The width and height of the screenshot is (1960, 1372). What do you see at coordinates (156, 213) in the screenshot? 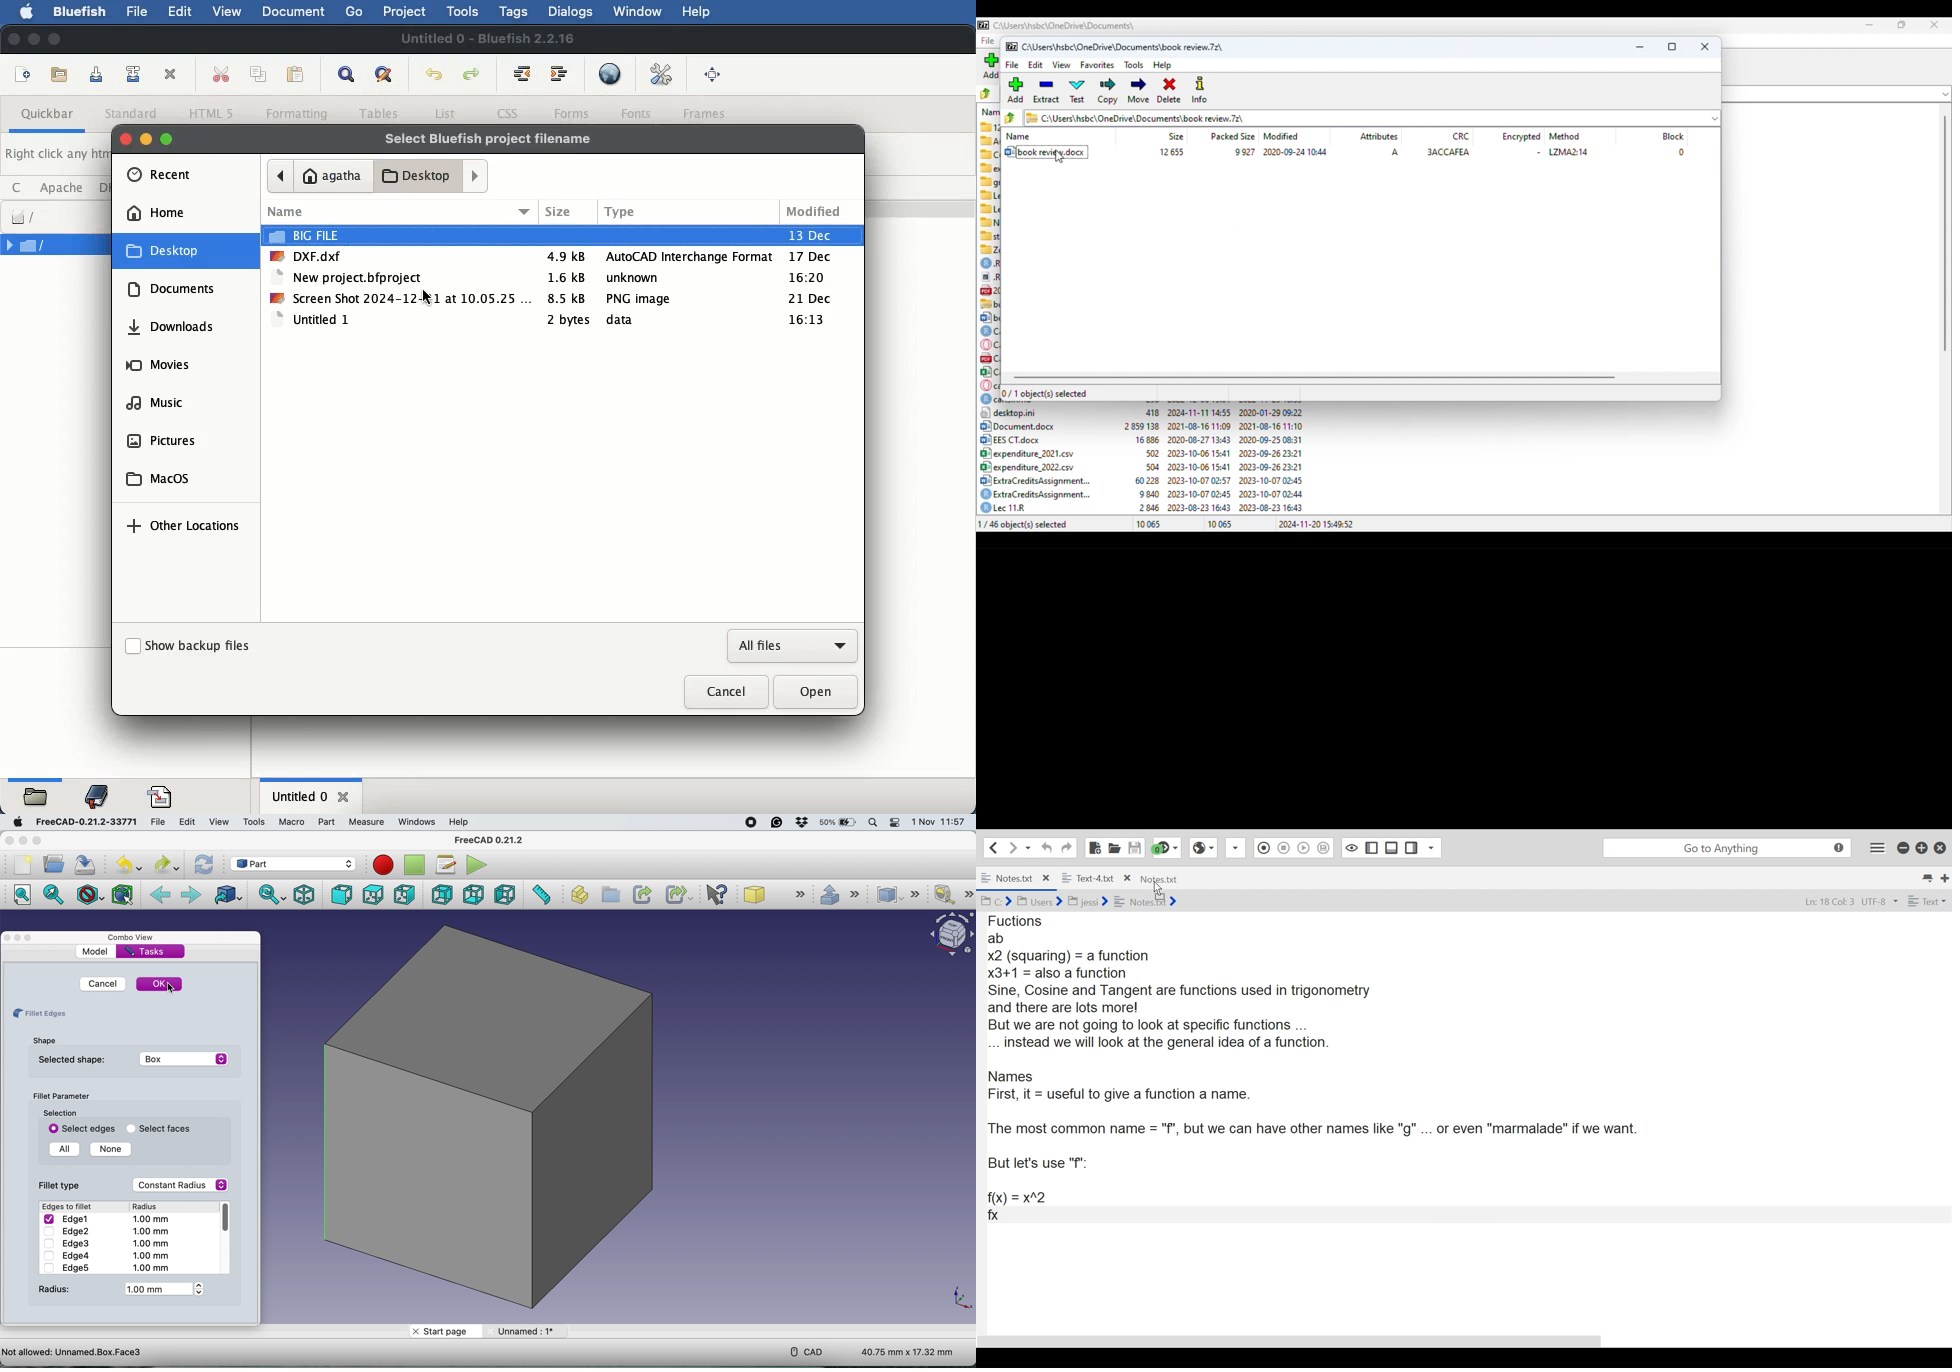
I see `home` at bounding box center [156, 213].